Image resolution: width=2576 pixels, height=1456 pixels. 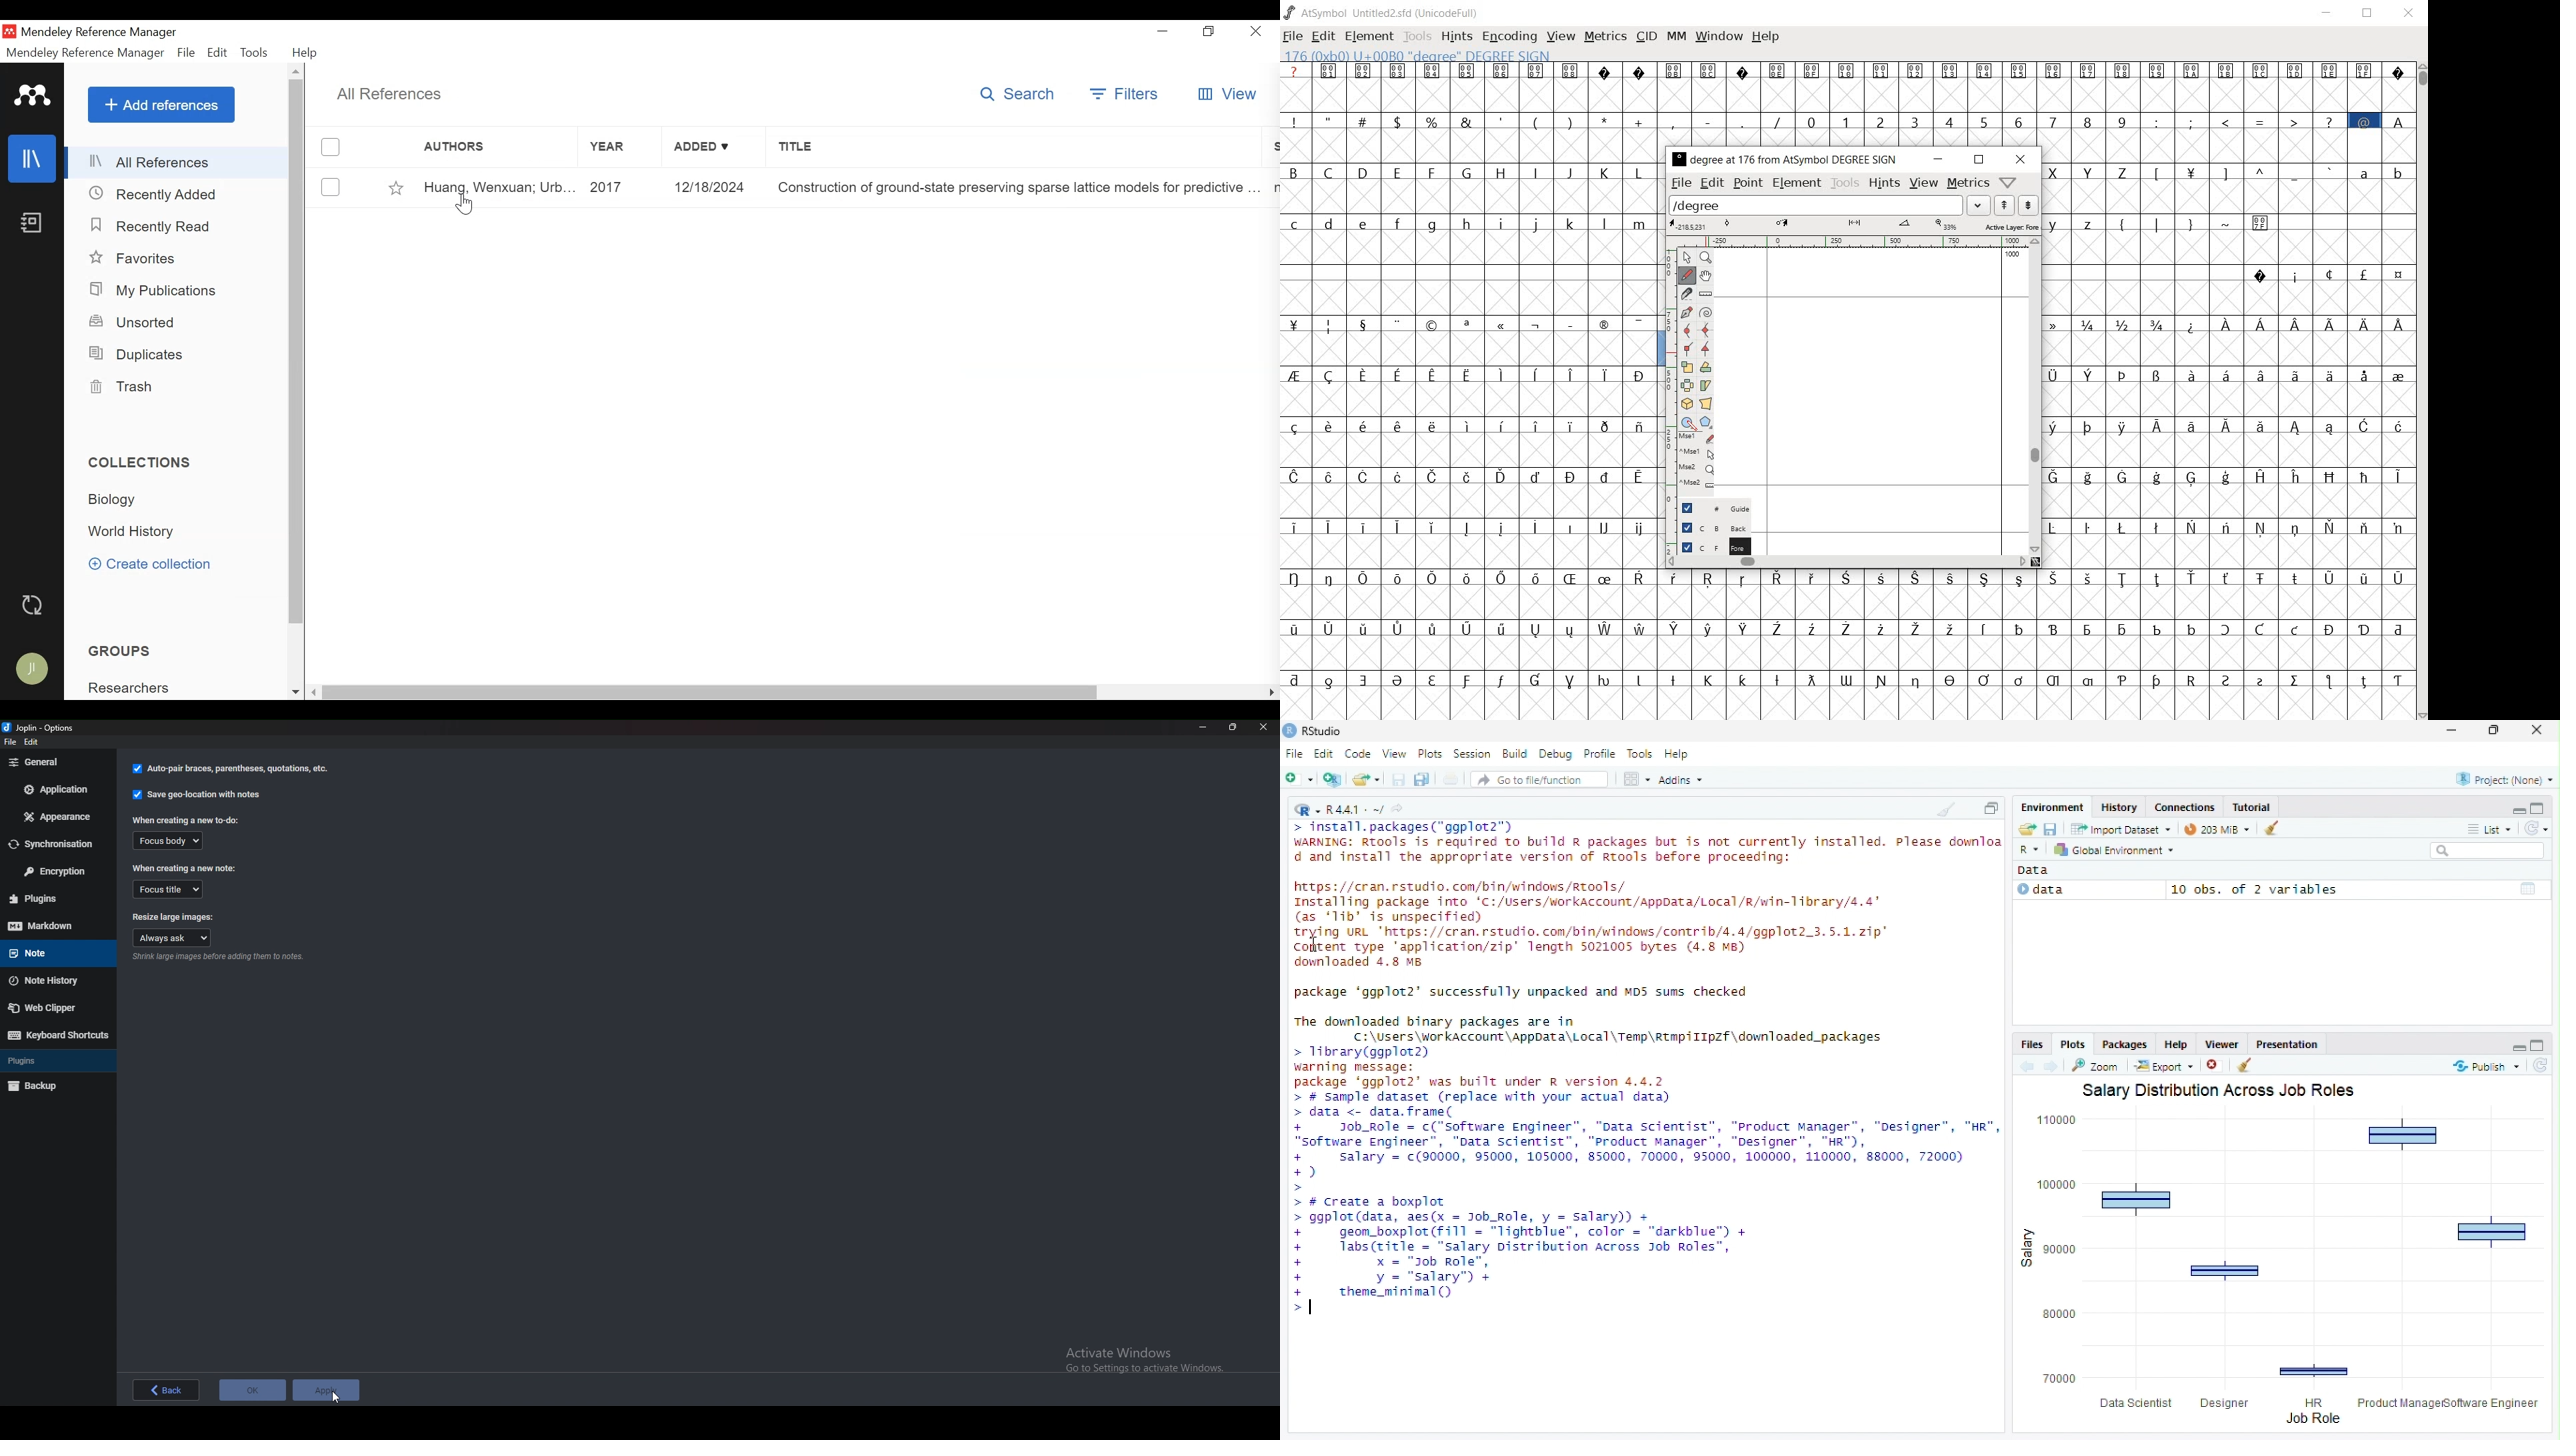 What do you see at coordinates (2482, 1066) in the screenshot?
I see `publish` at bounding box center [2482, 1066].